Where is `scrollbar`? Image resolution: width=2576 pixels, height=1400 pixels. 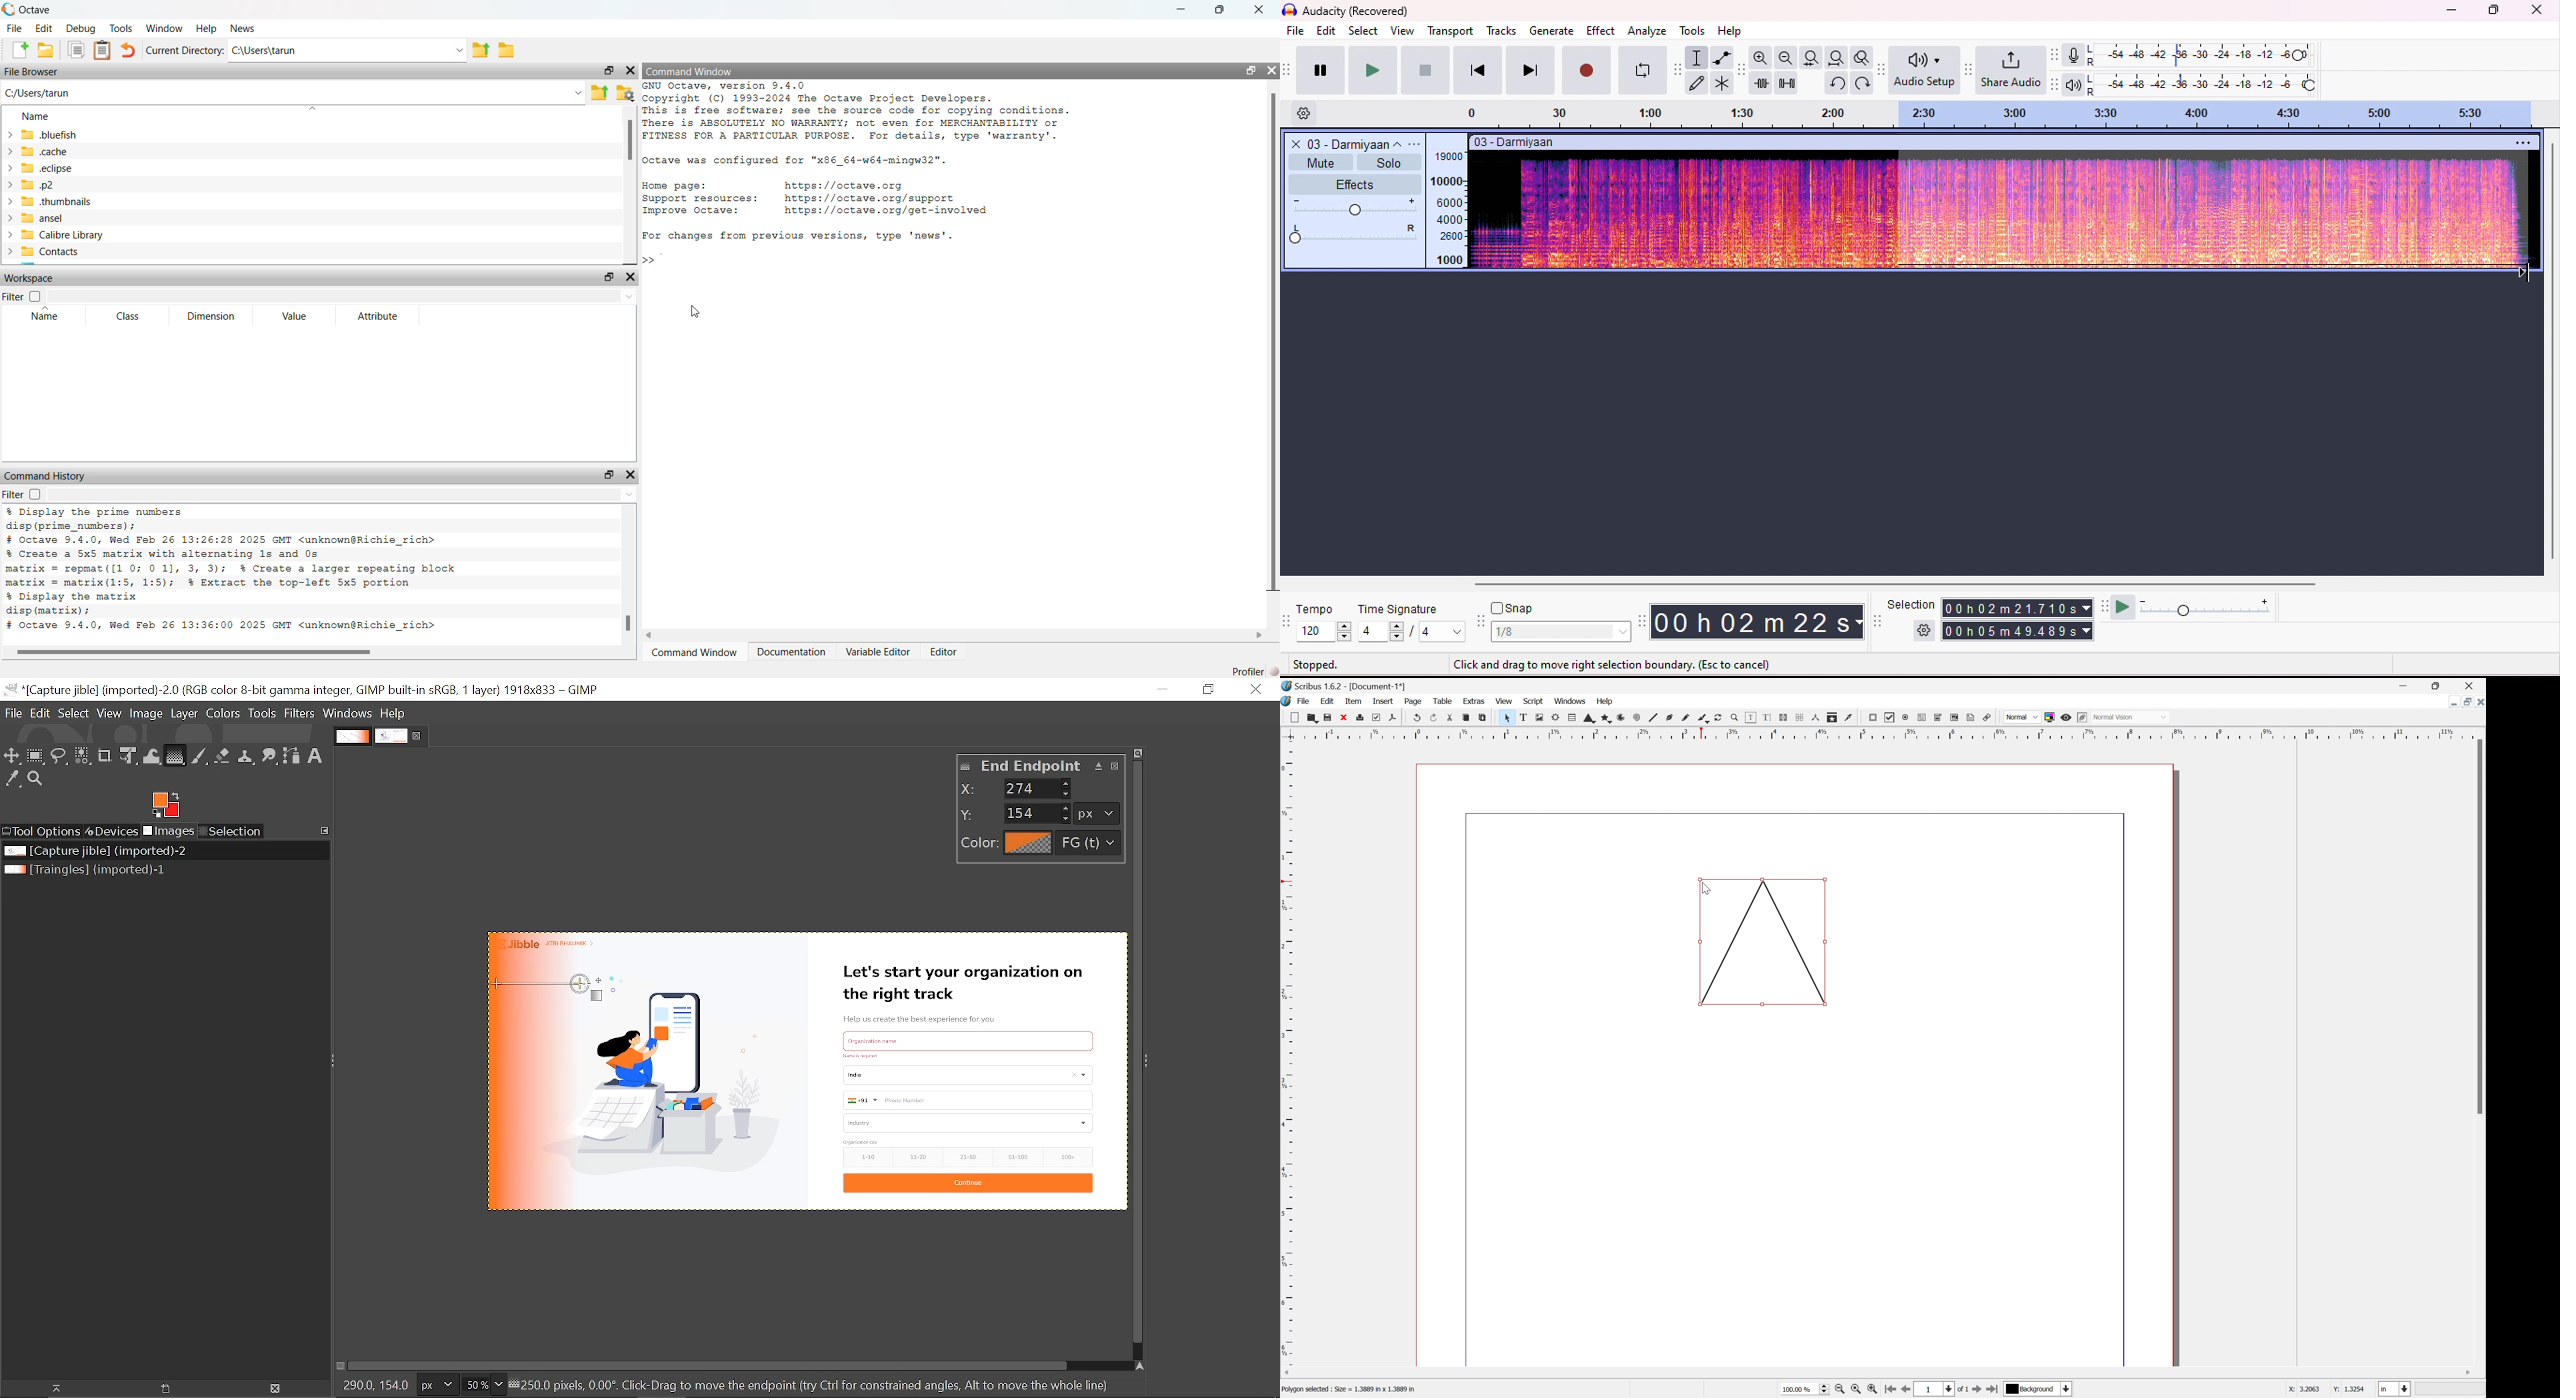 scrollbar is located at coordinates (196, 653).